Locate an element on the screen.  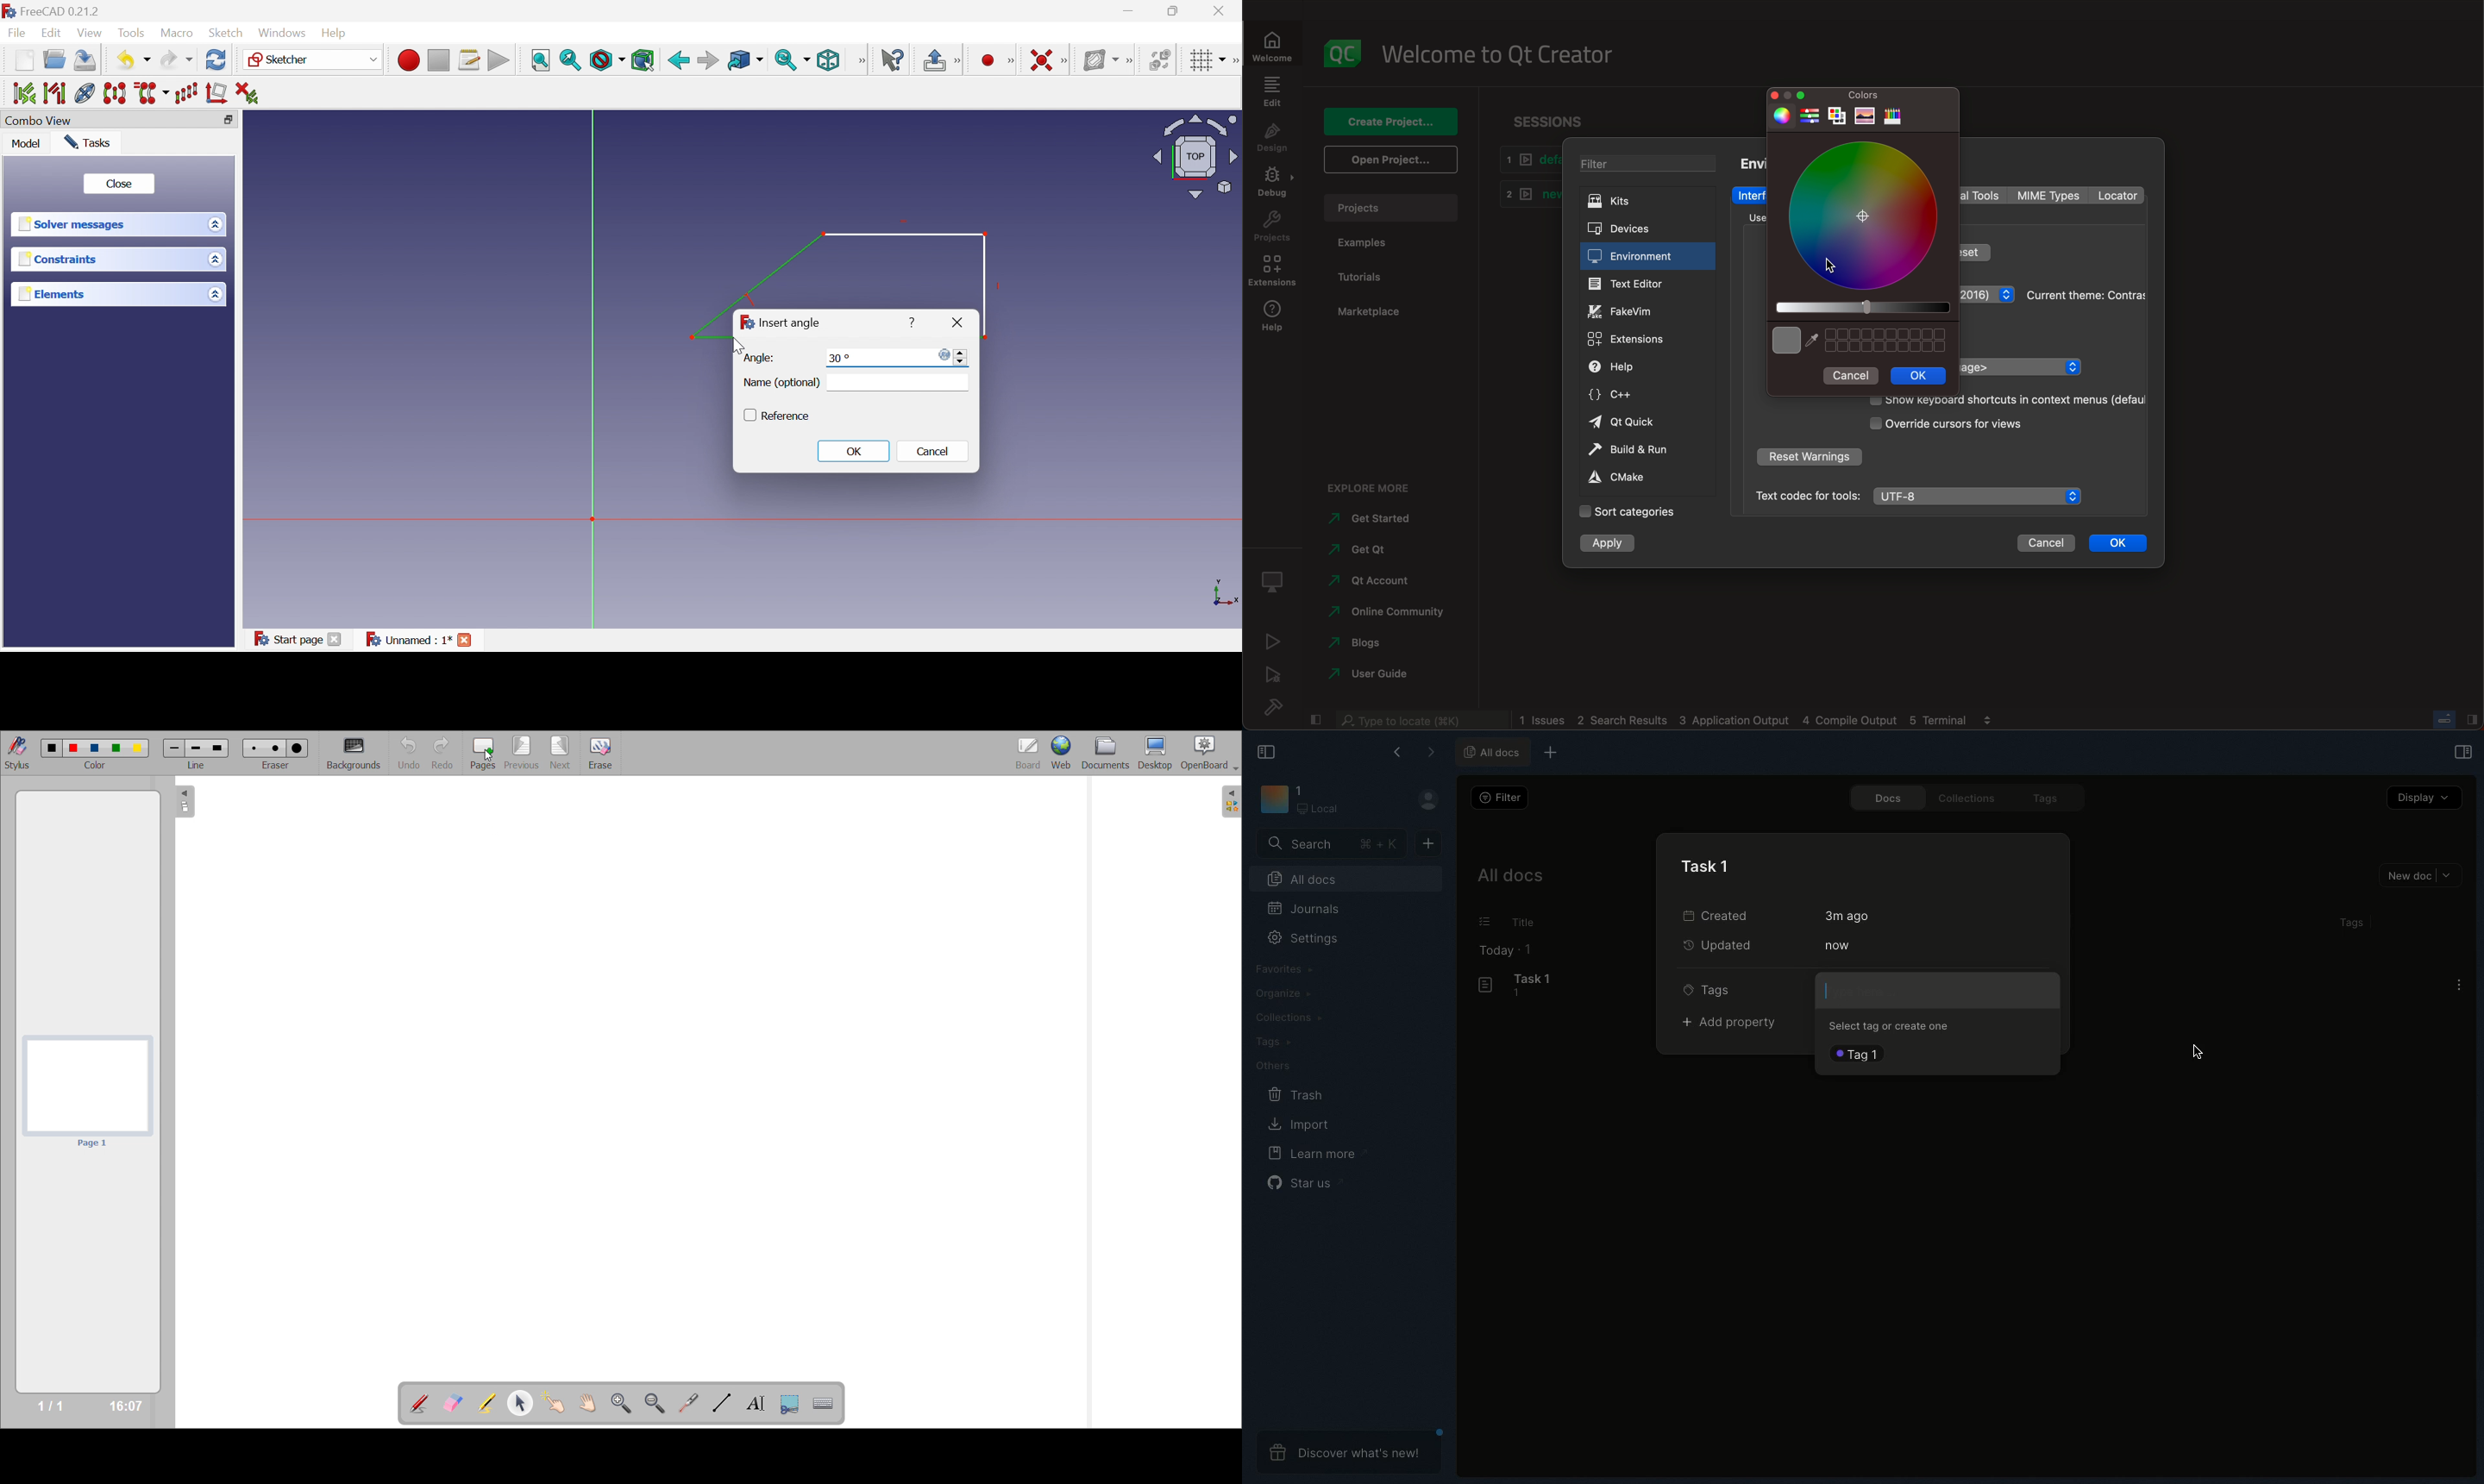
Tag 1 is located at coordinates (1859, 1050).